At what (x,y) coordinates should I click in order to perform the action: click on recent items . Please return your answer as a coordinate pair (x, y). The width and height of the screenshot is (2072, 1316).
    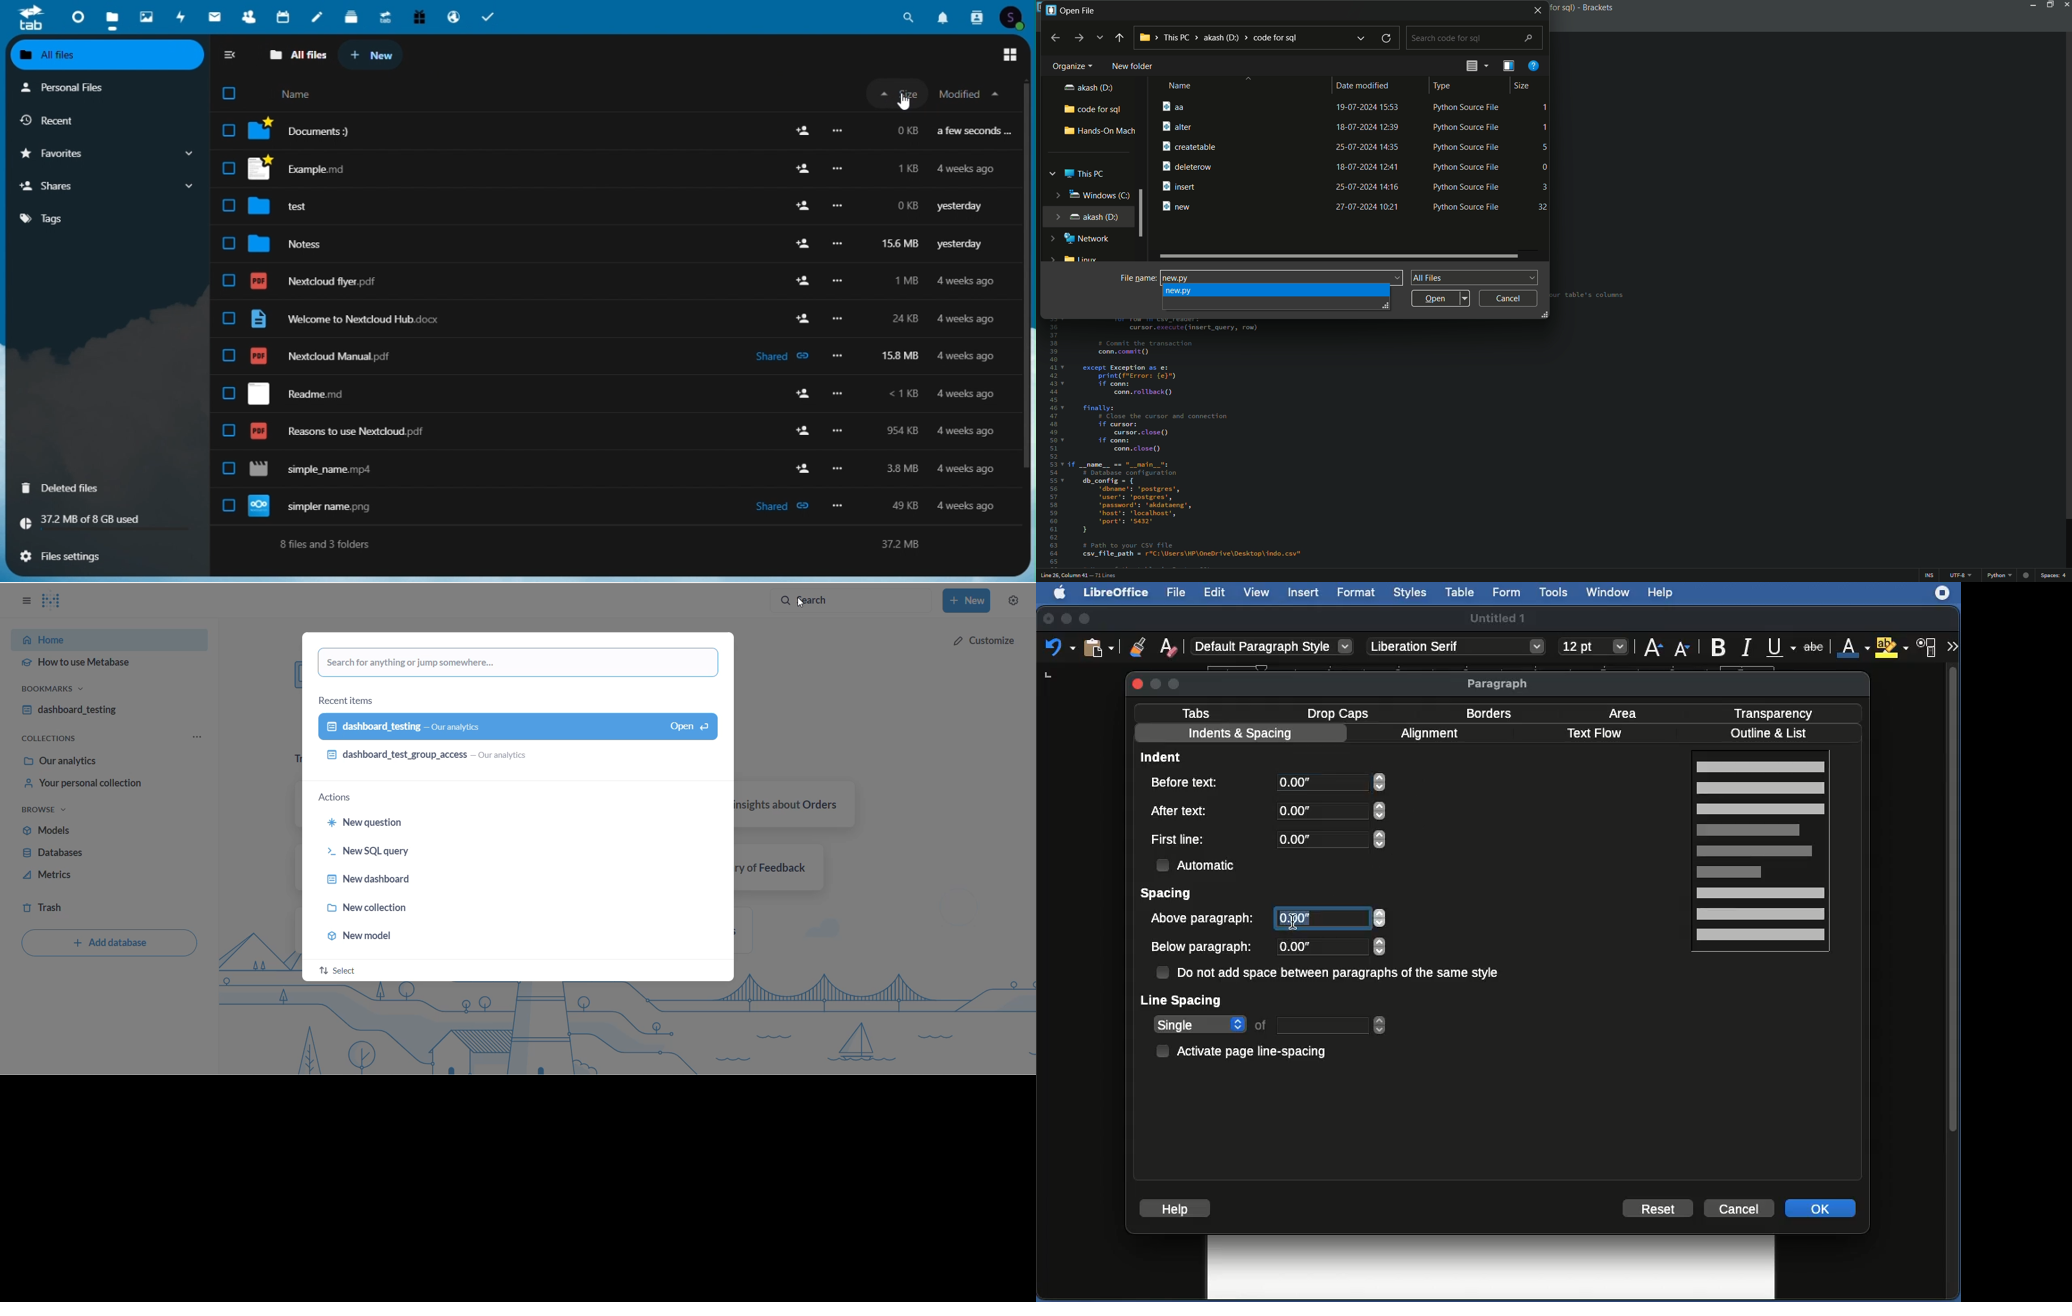
    Looking at the image, I should click on (344, 700).